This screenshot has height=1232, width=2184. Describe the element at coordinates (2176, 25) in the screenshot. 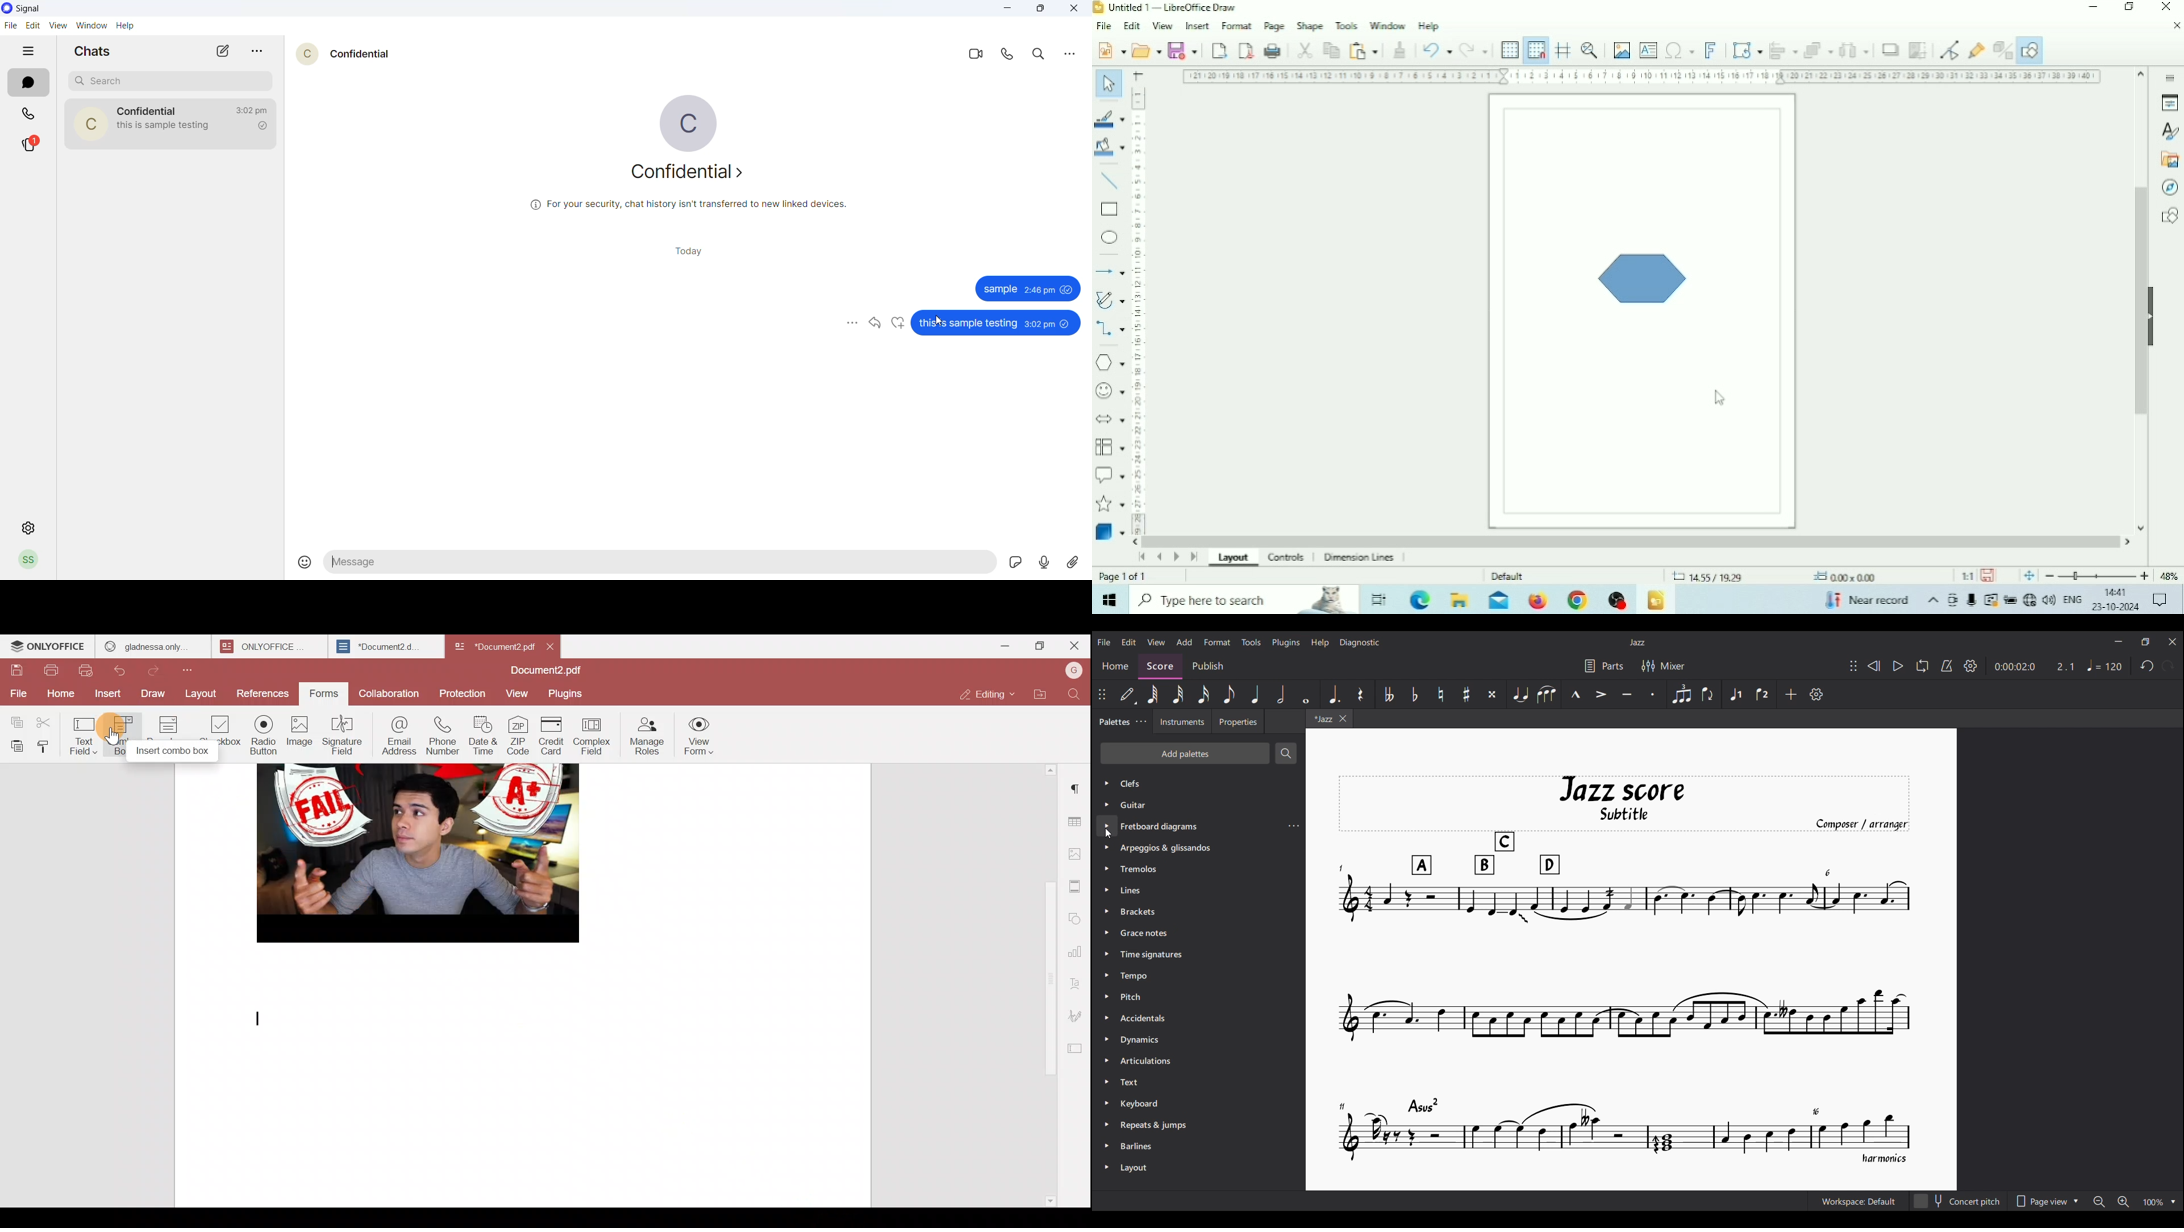

I see `Close Document` at that location.